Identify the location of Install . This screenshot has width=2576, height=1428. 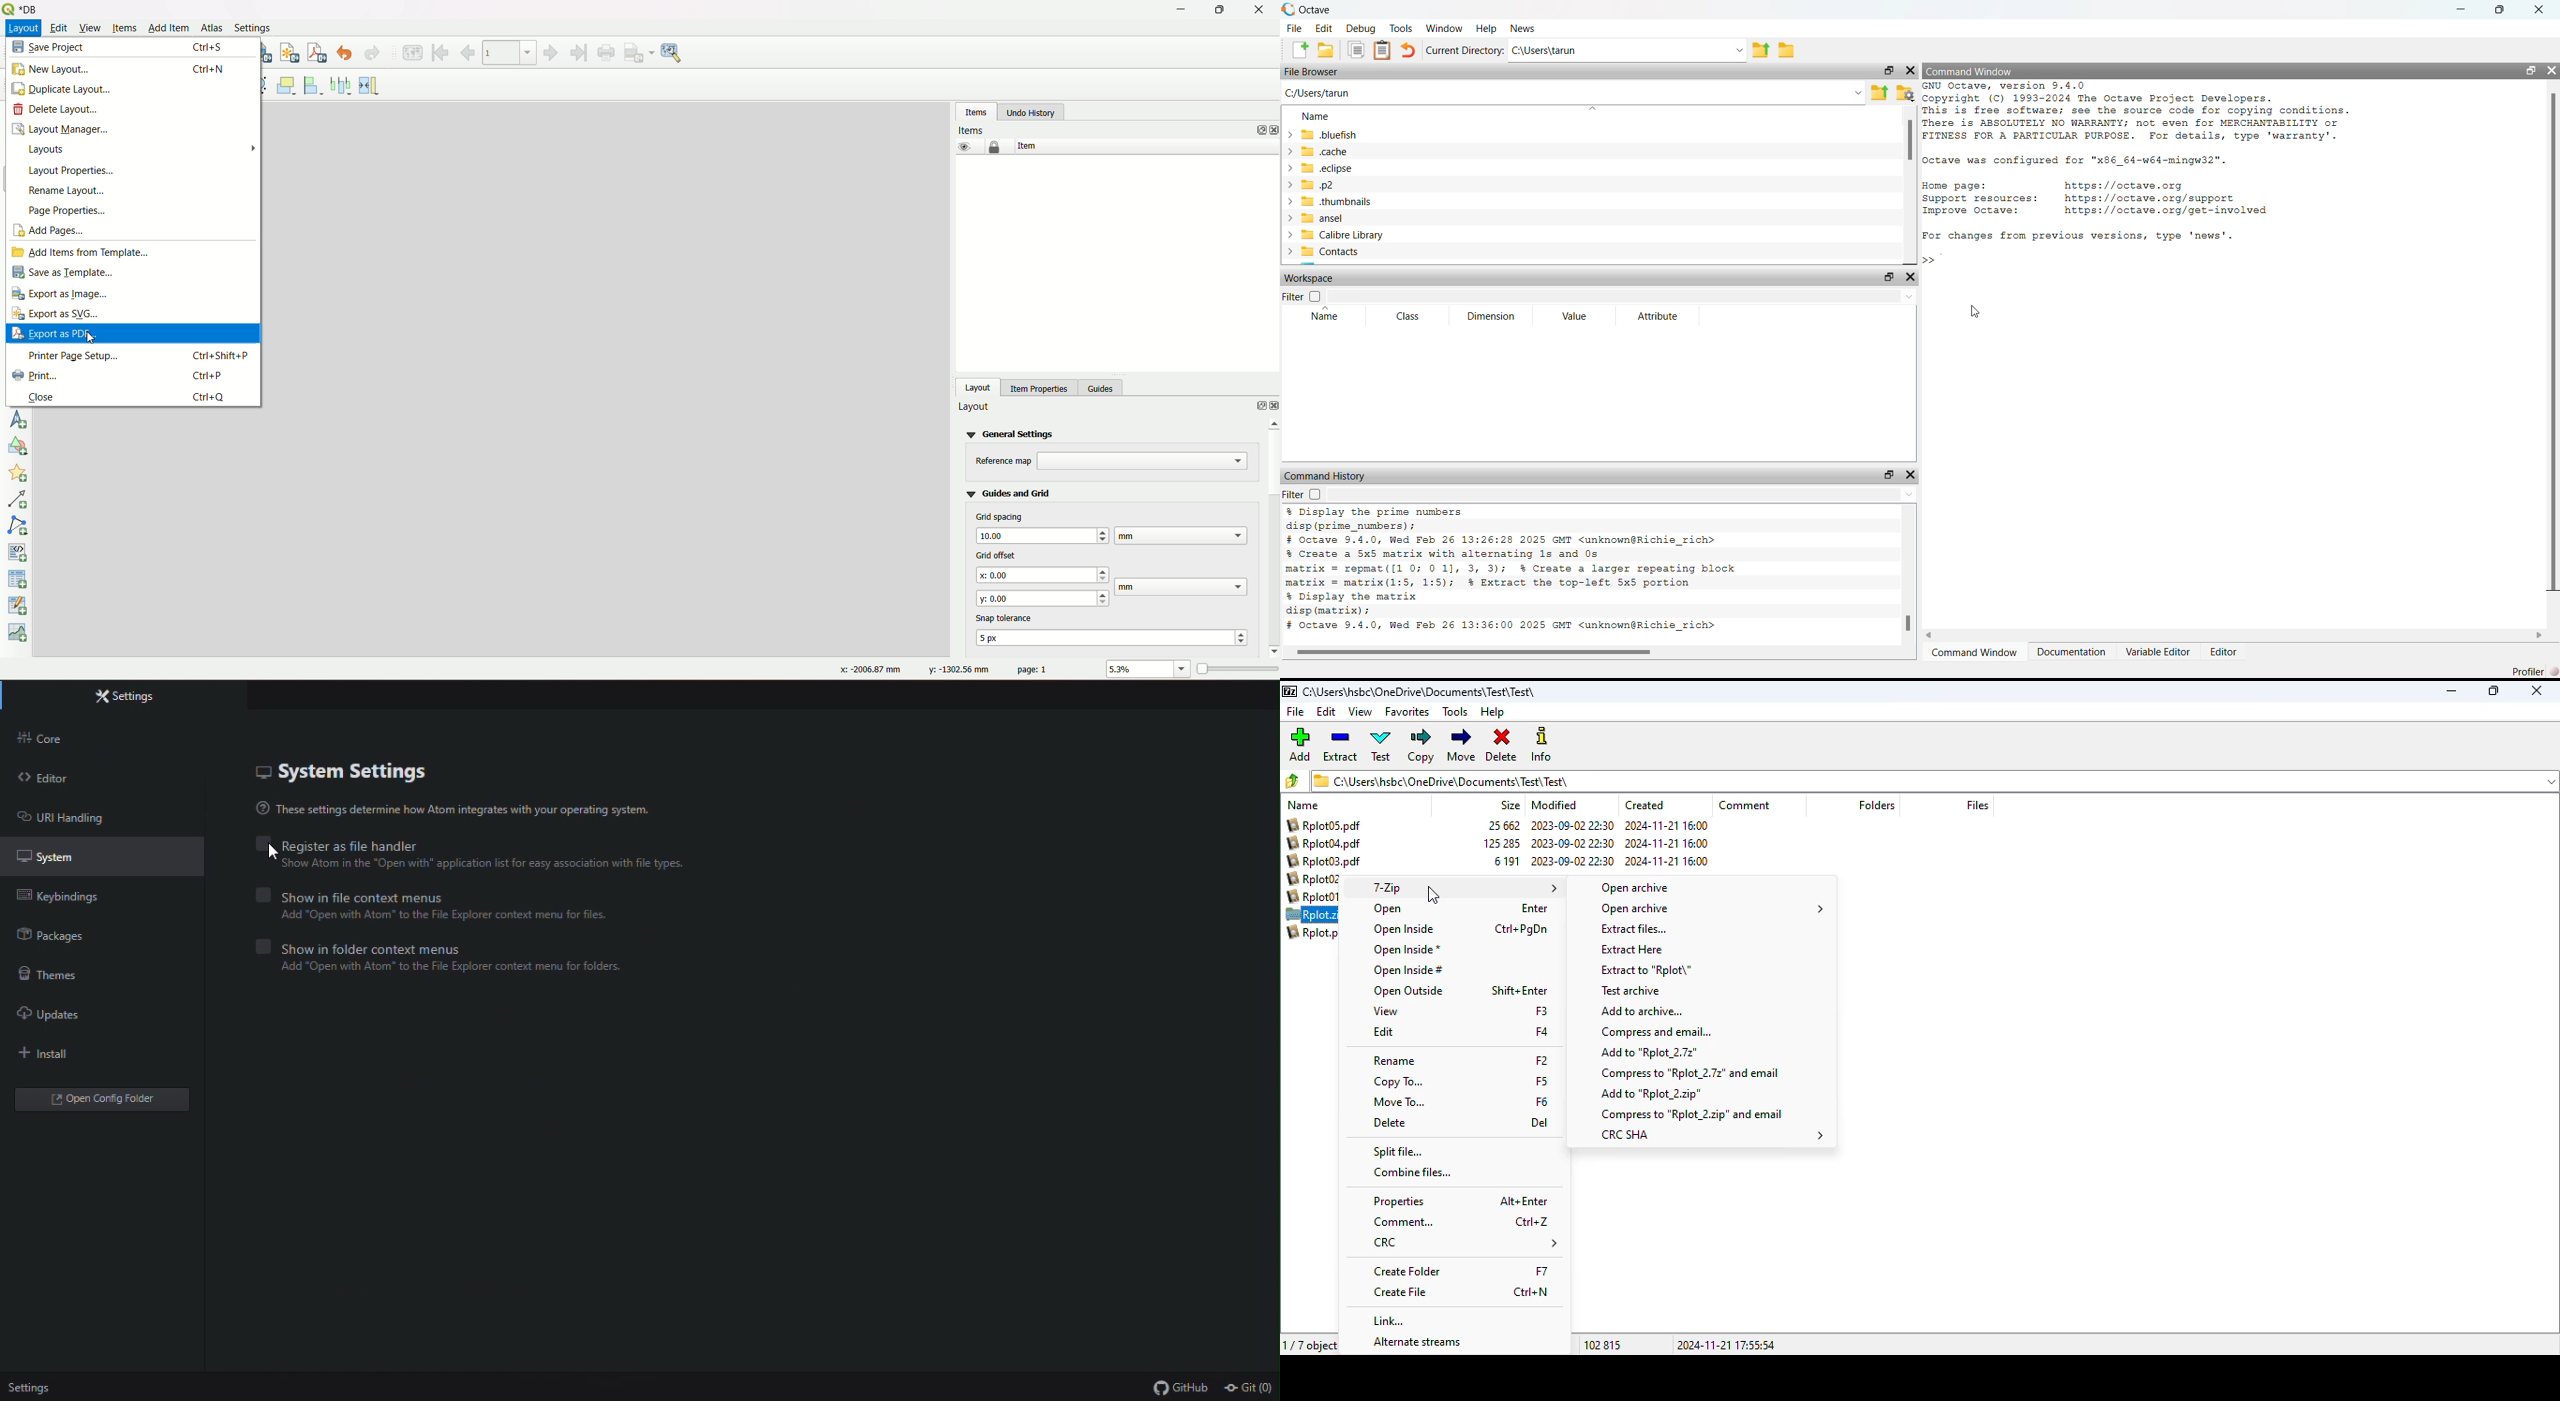
(59, 1057).